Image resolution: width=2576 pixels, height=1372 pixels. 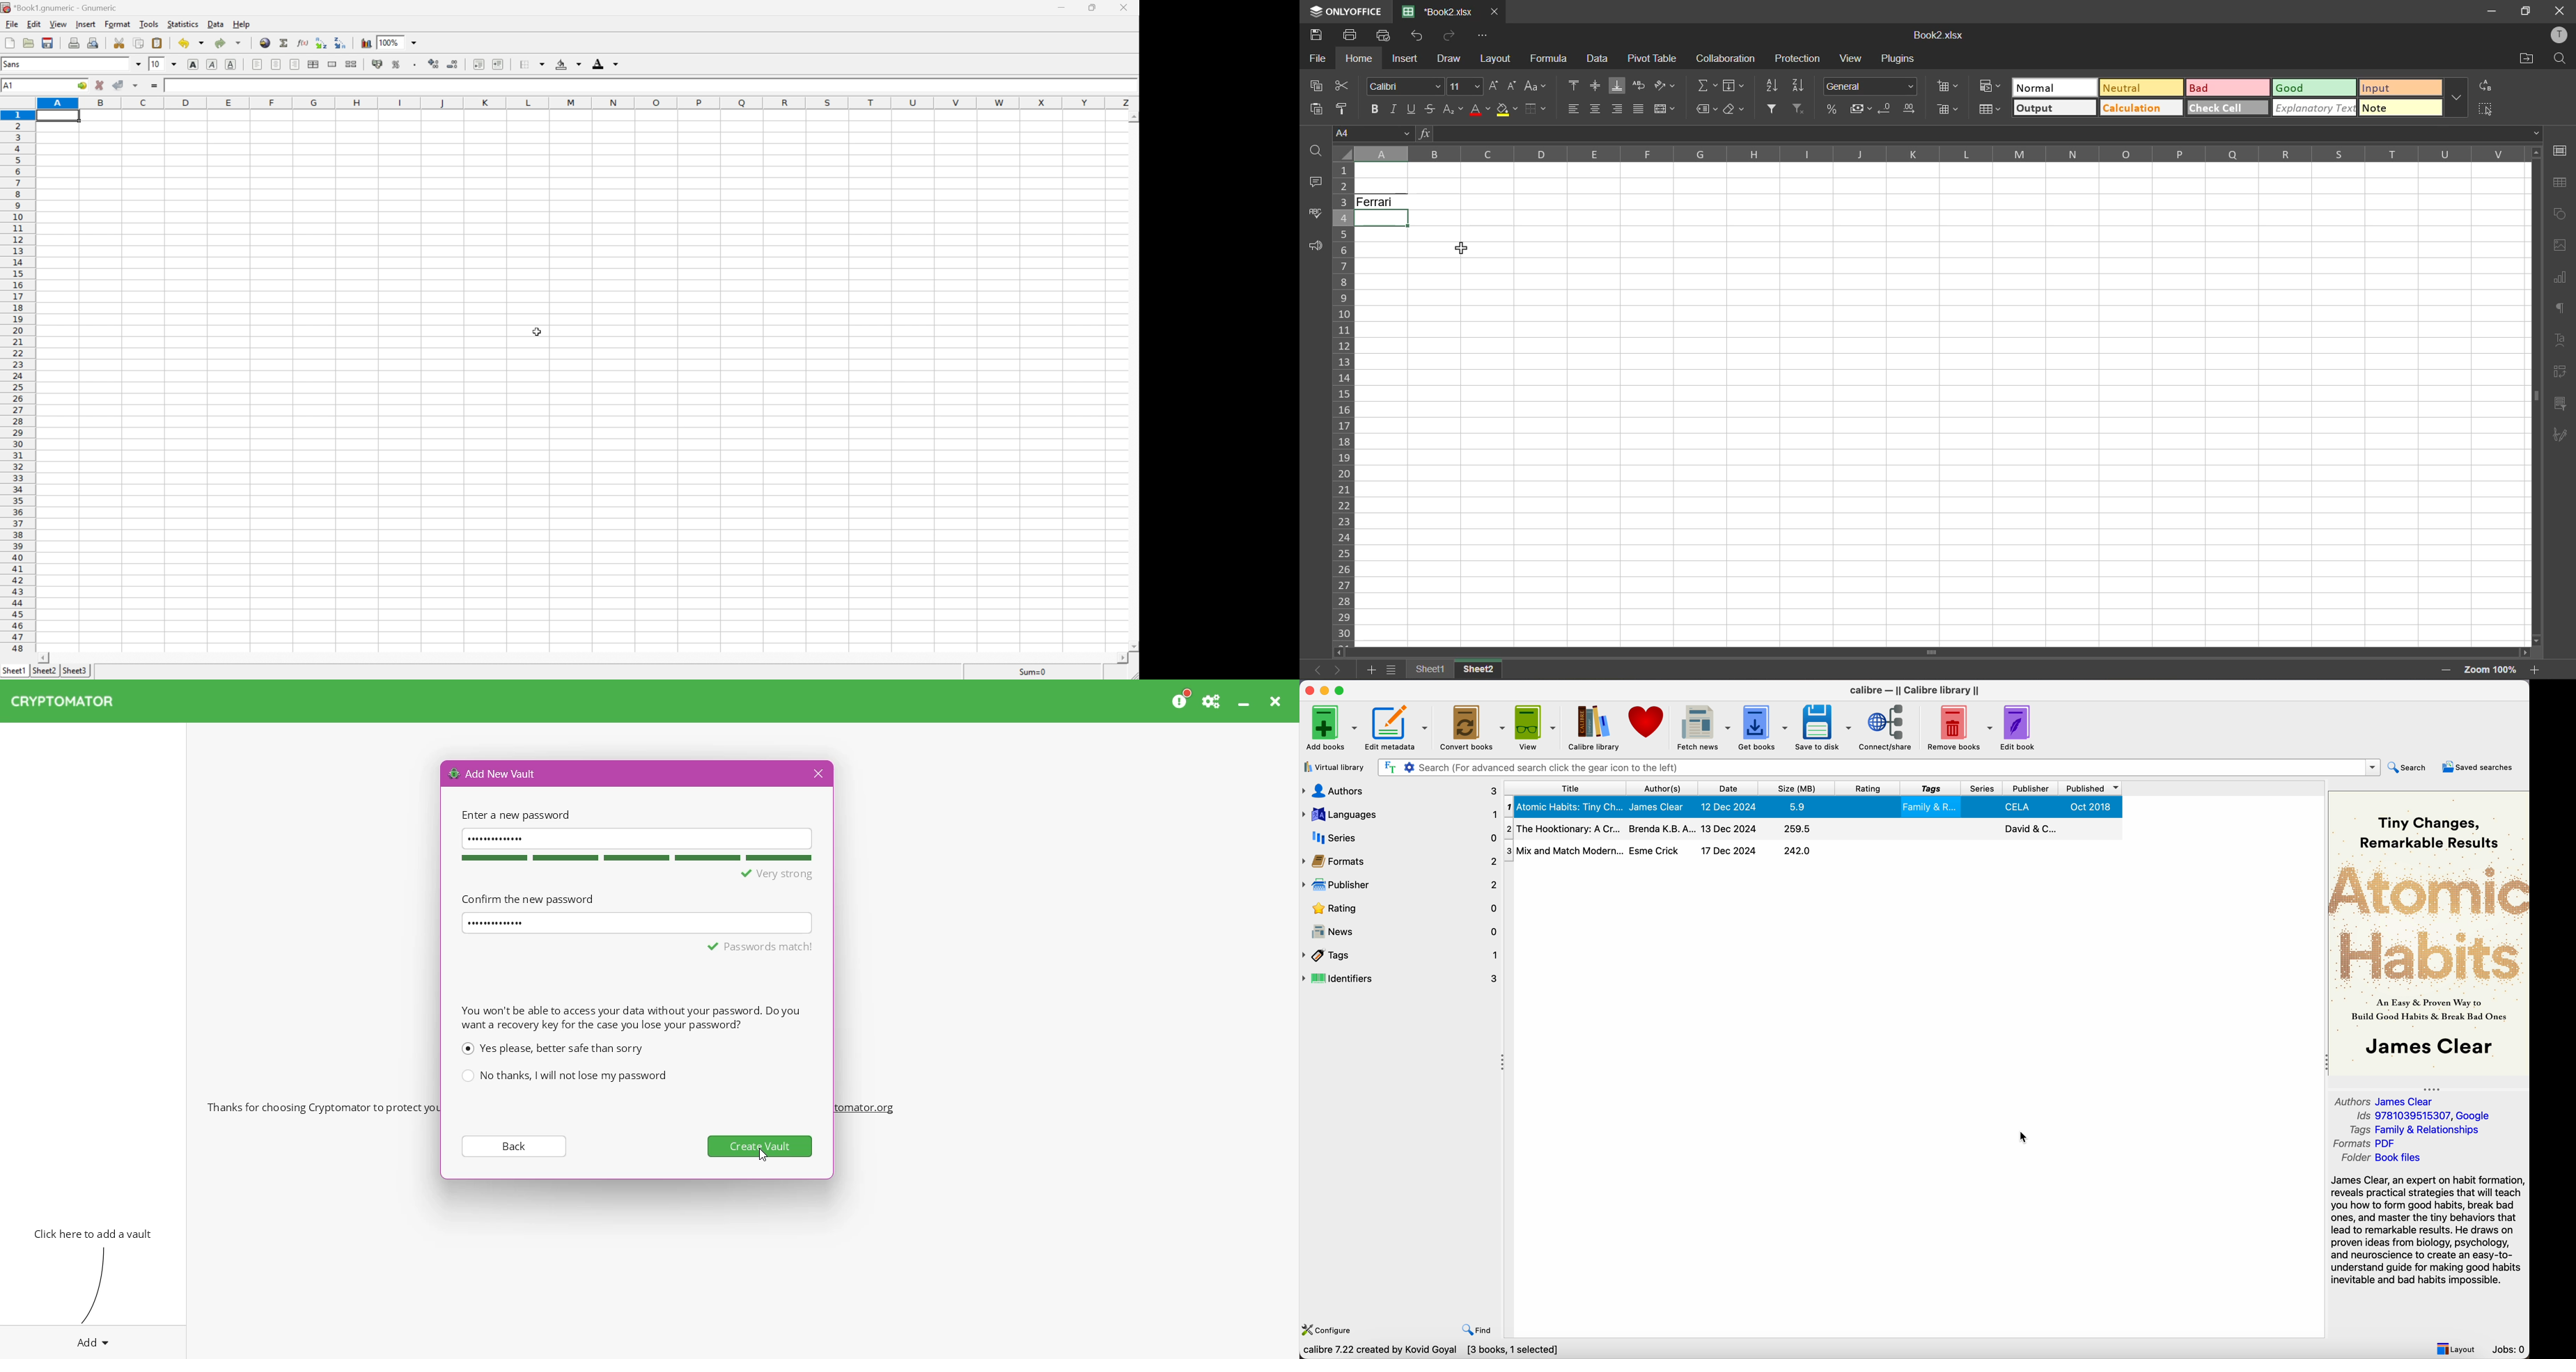 I want to click on Folder Book files, so click(x=2382, y=1159).